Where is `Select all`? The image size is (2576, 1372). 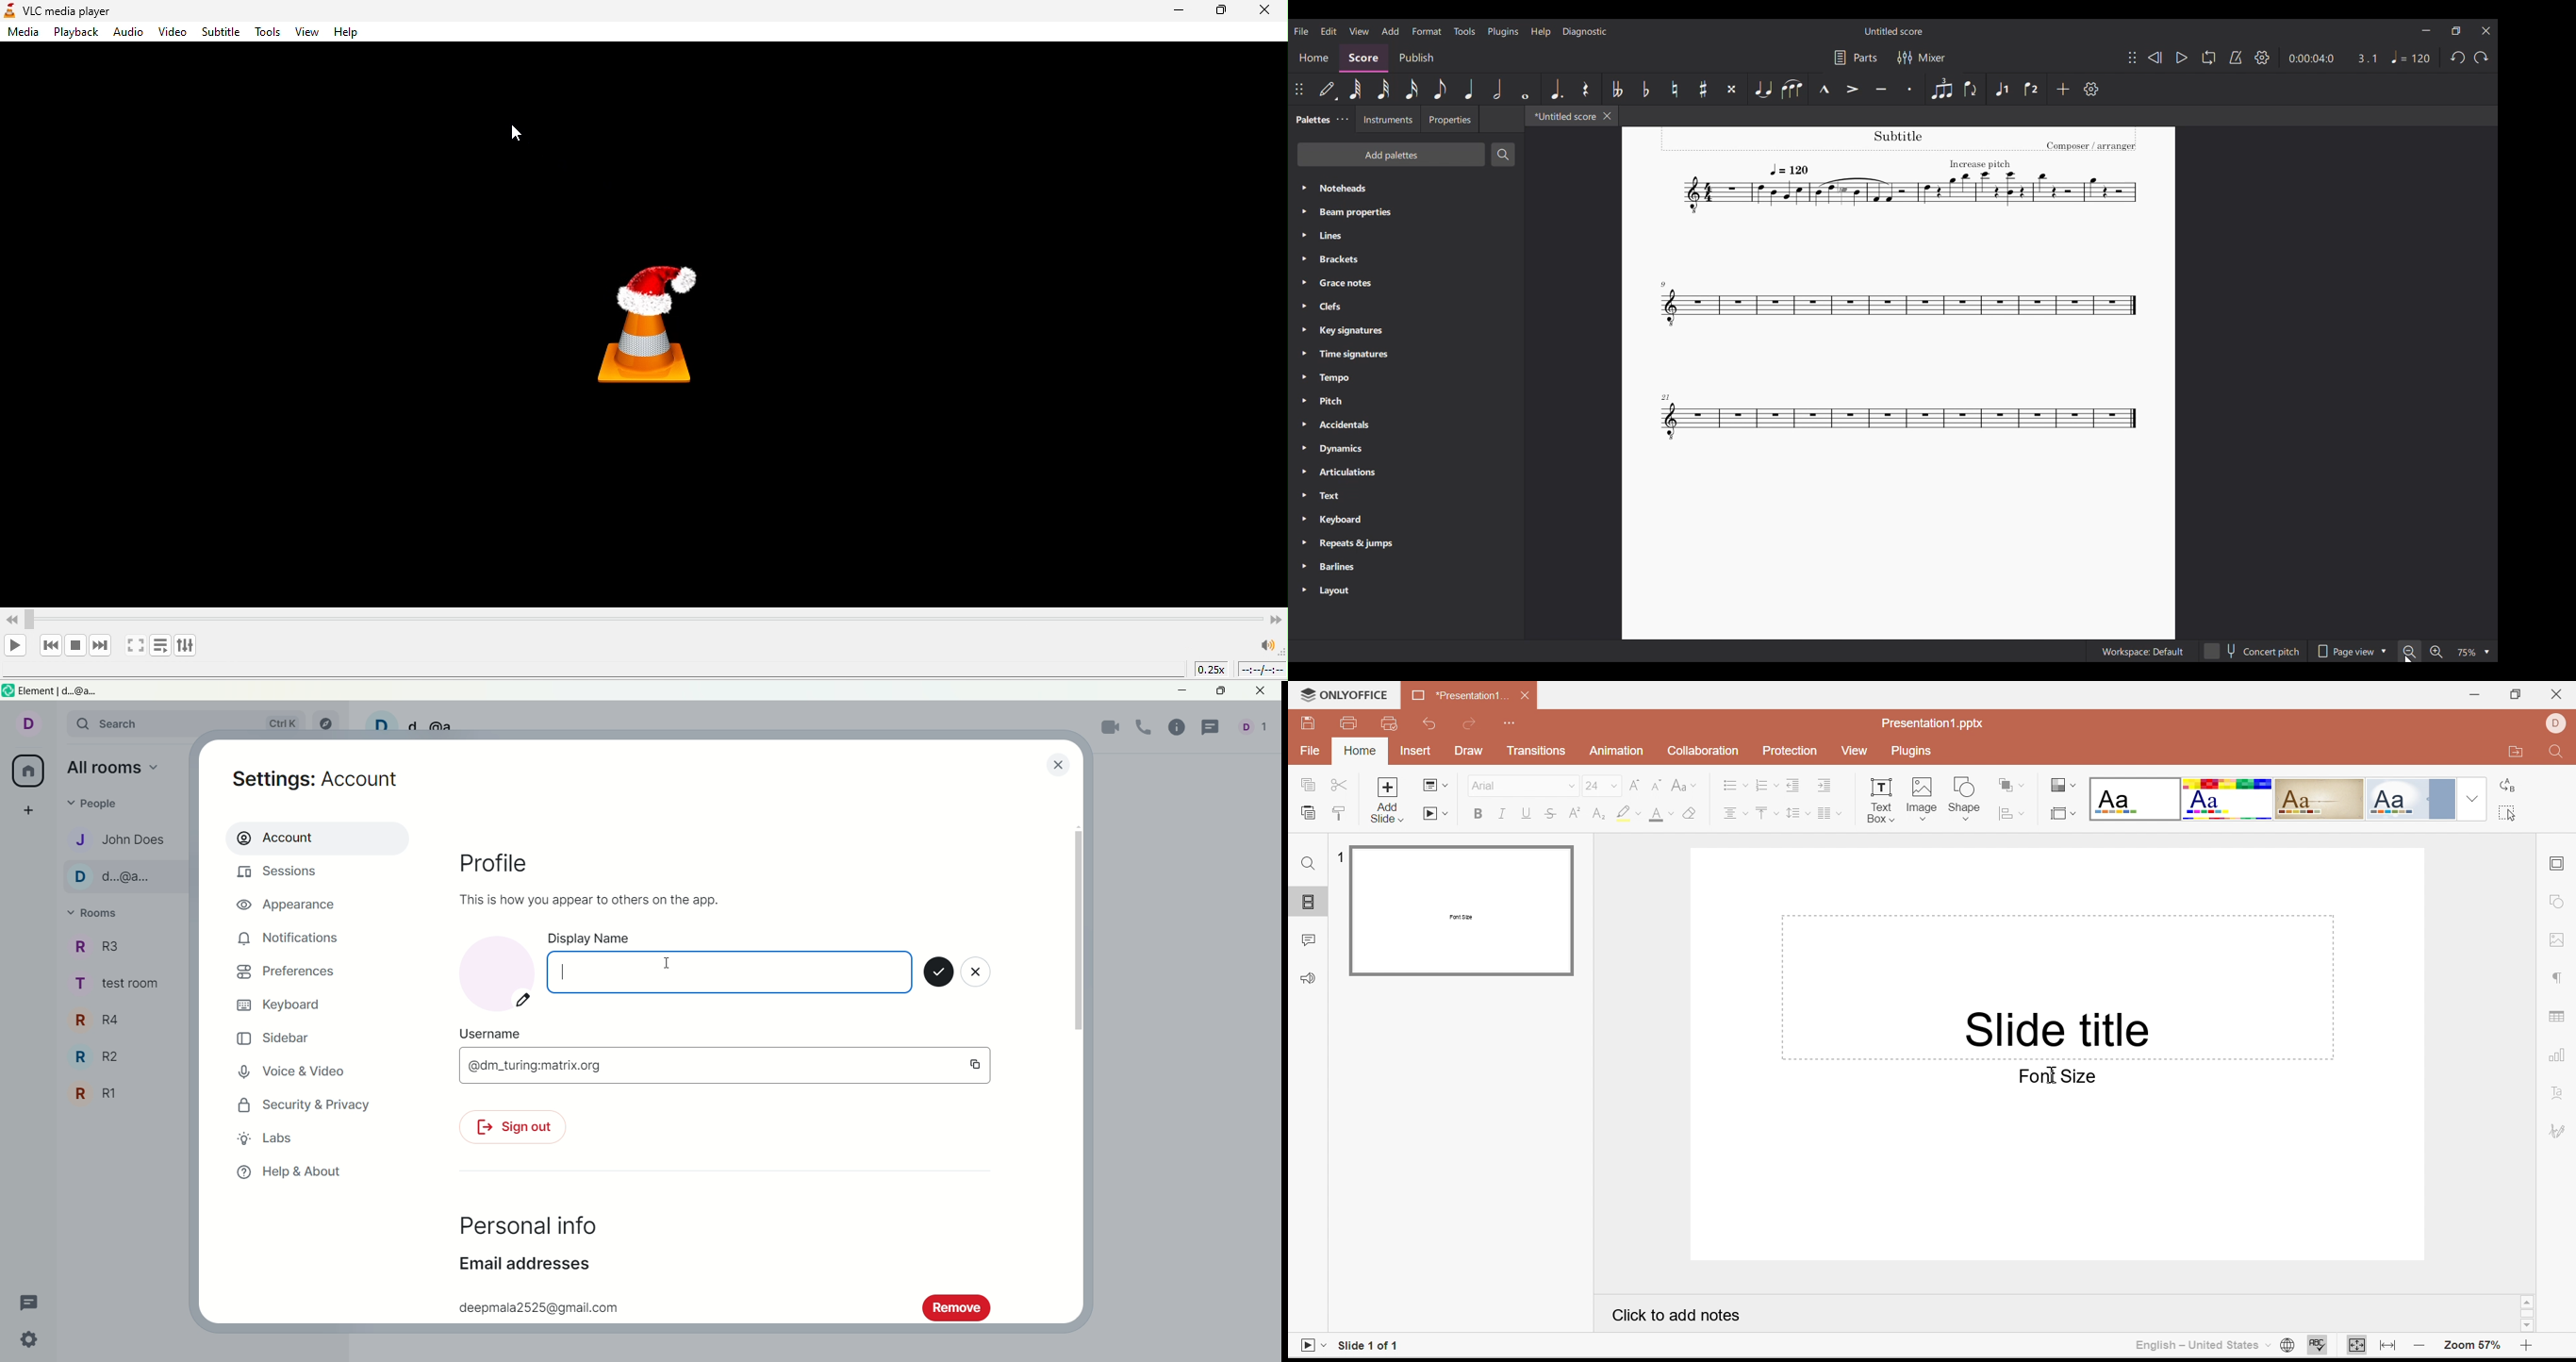 Select all is located at coordinates (2506, 813).